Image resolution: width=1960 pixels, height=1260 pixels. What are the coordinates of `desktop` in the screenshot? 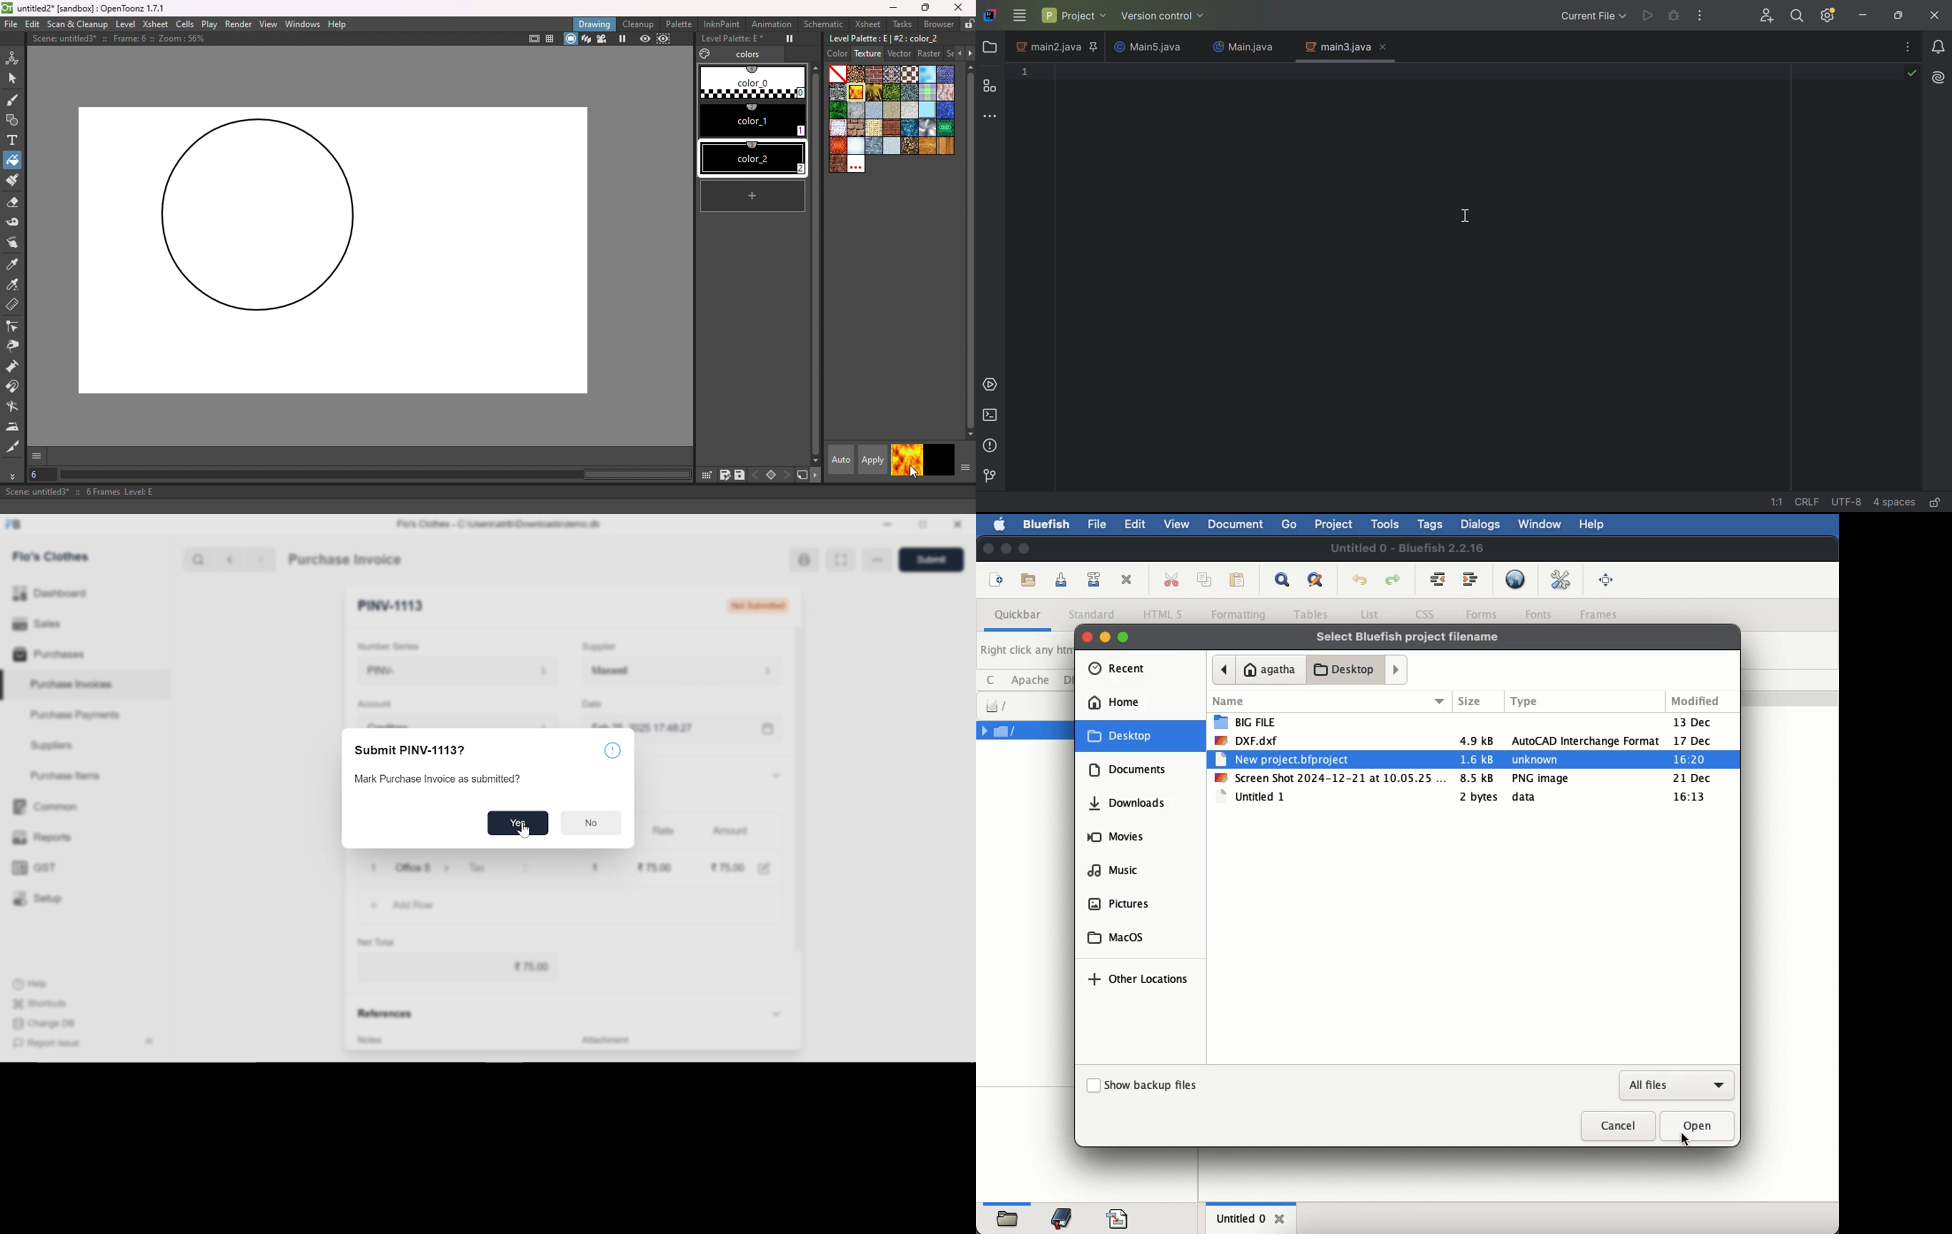 It's located at (1347, 670).